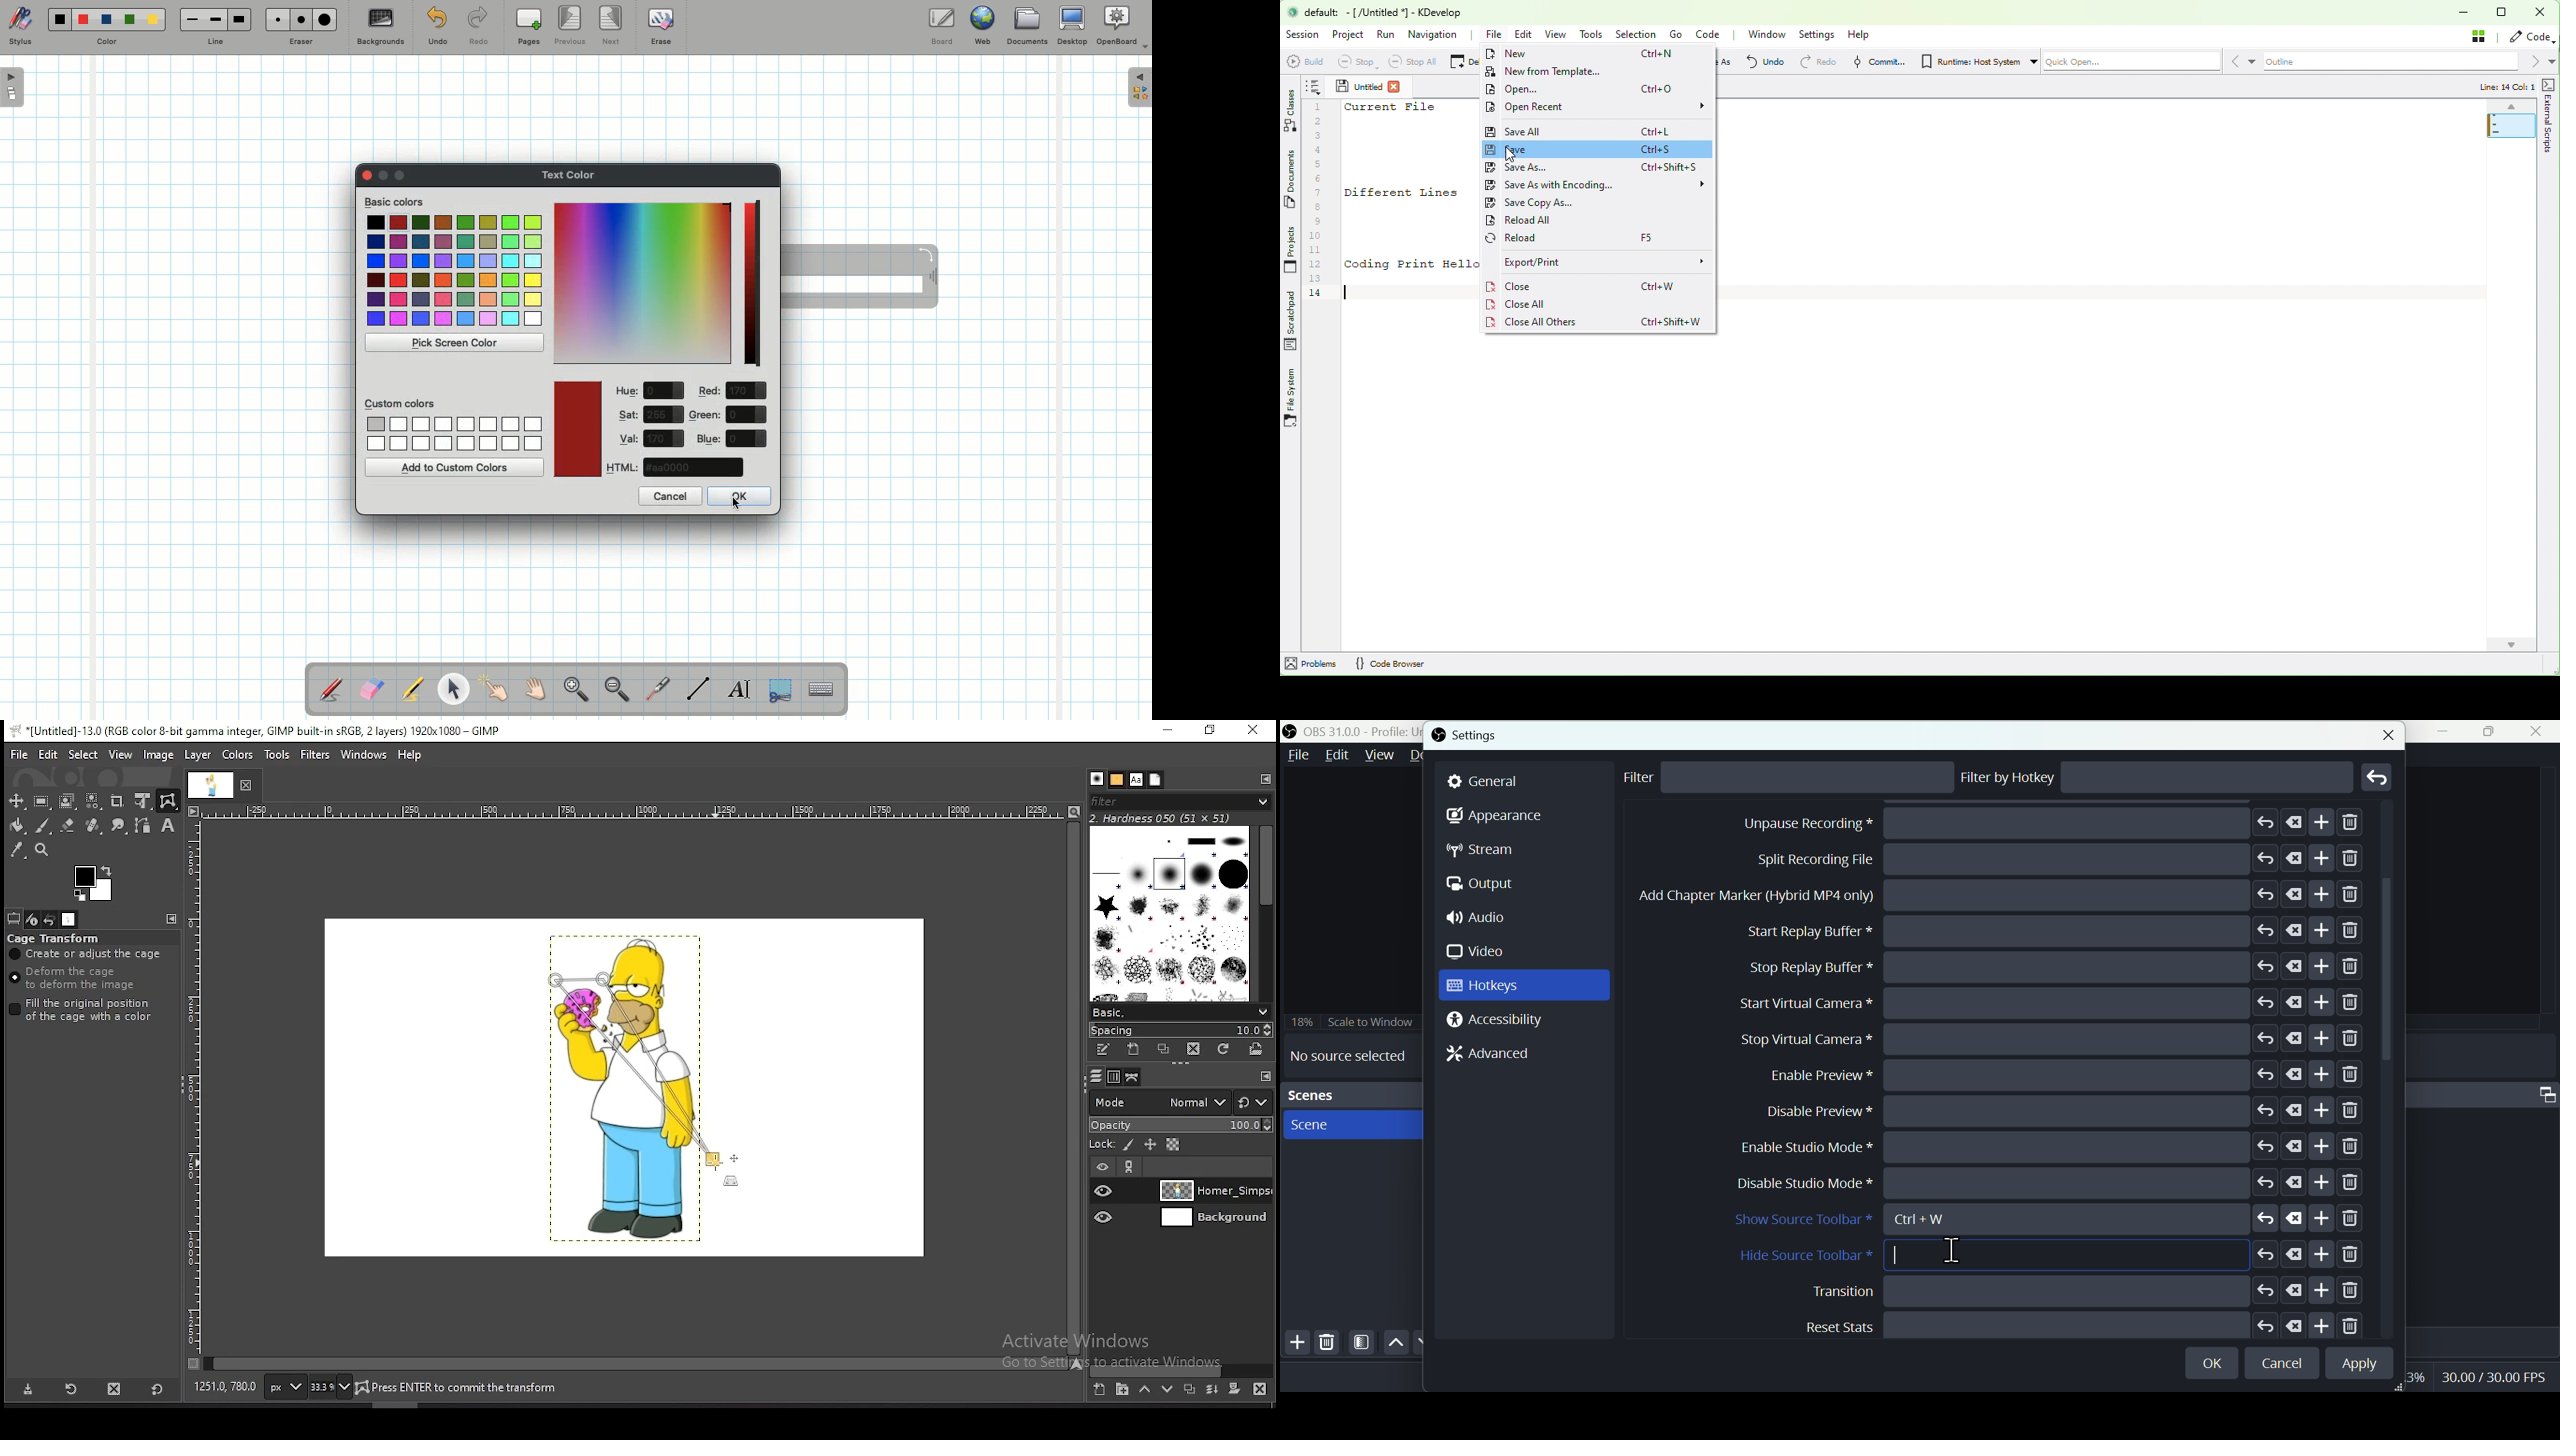 This screenshot has width=2576, height=1456. What do you see at coordinates (14, 86) in the screenshot?
I see `Open pages` at bounding box center [14, 86].